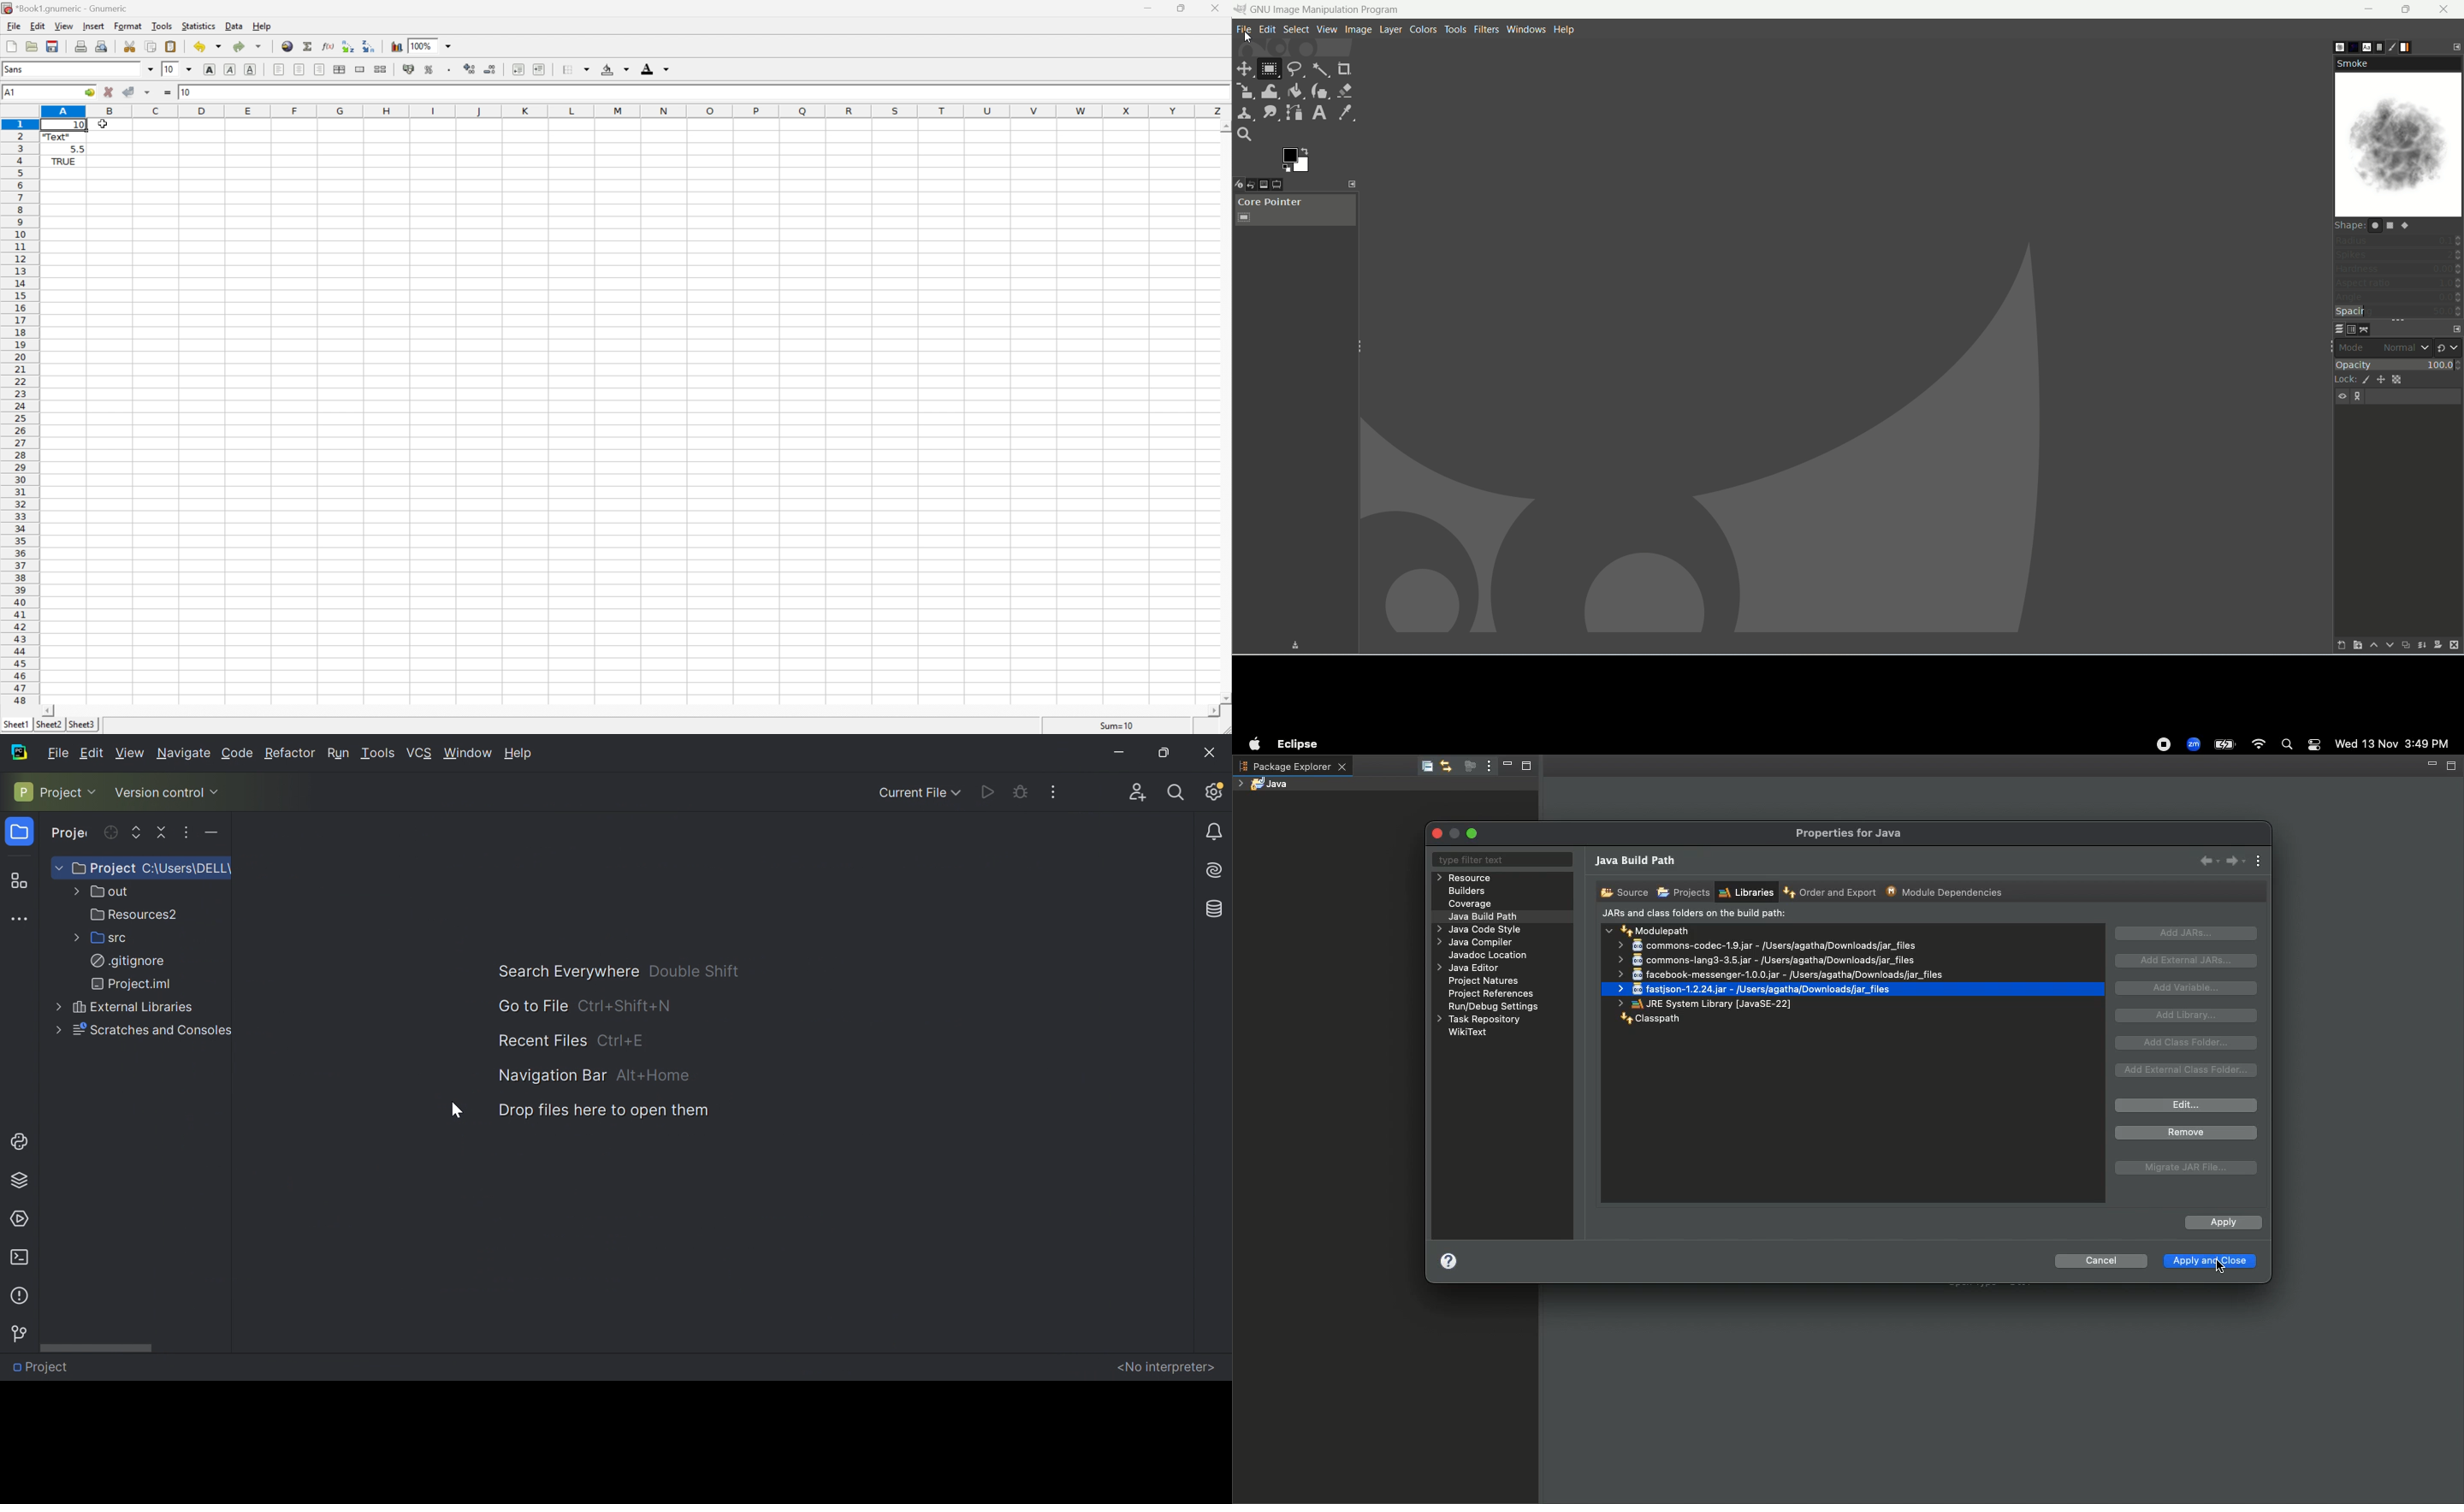 The height and width of the screenshot is (1512, 2464). I want to click on Cursor, so click(454, 1109).